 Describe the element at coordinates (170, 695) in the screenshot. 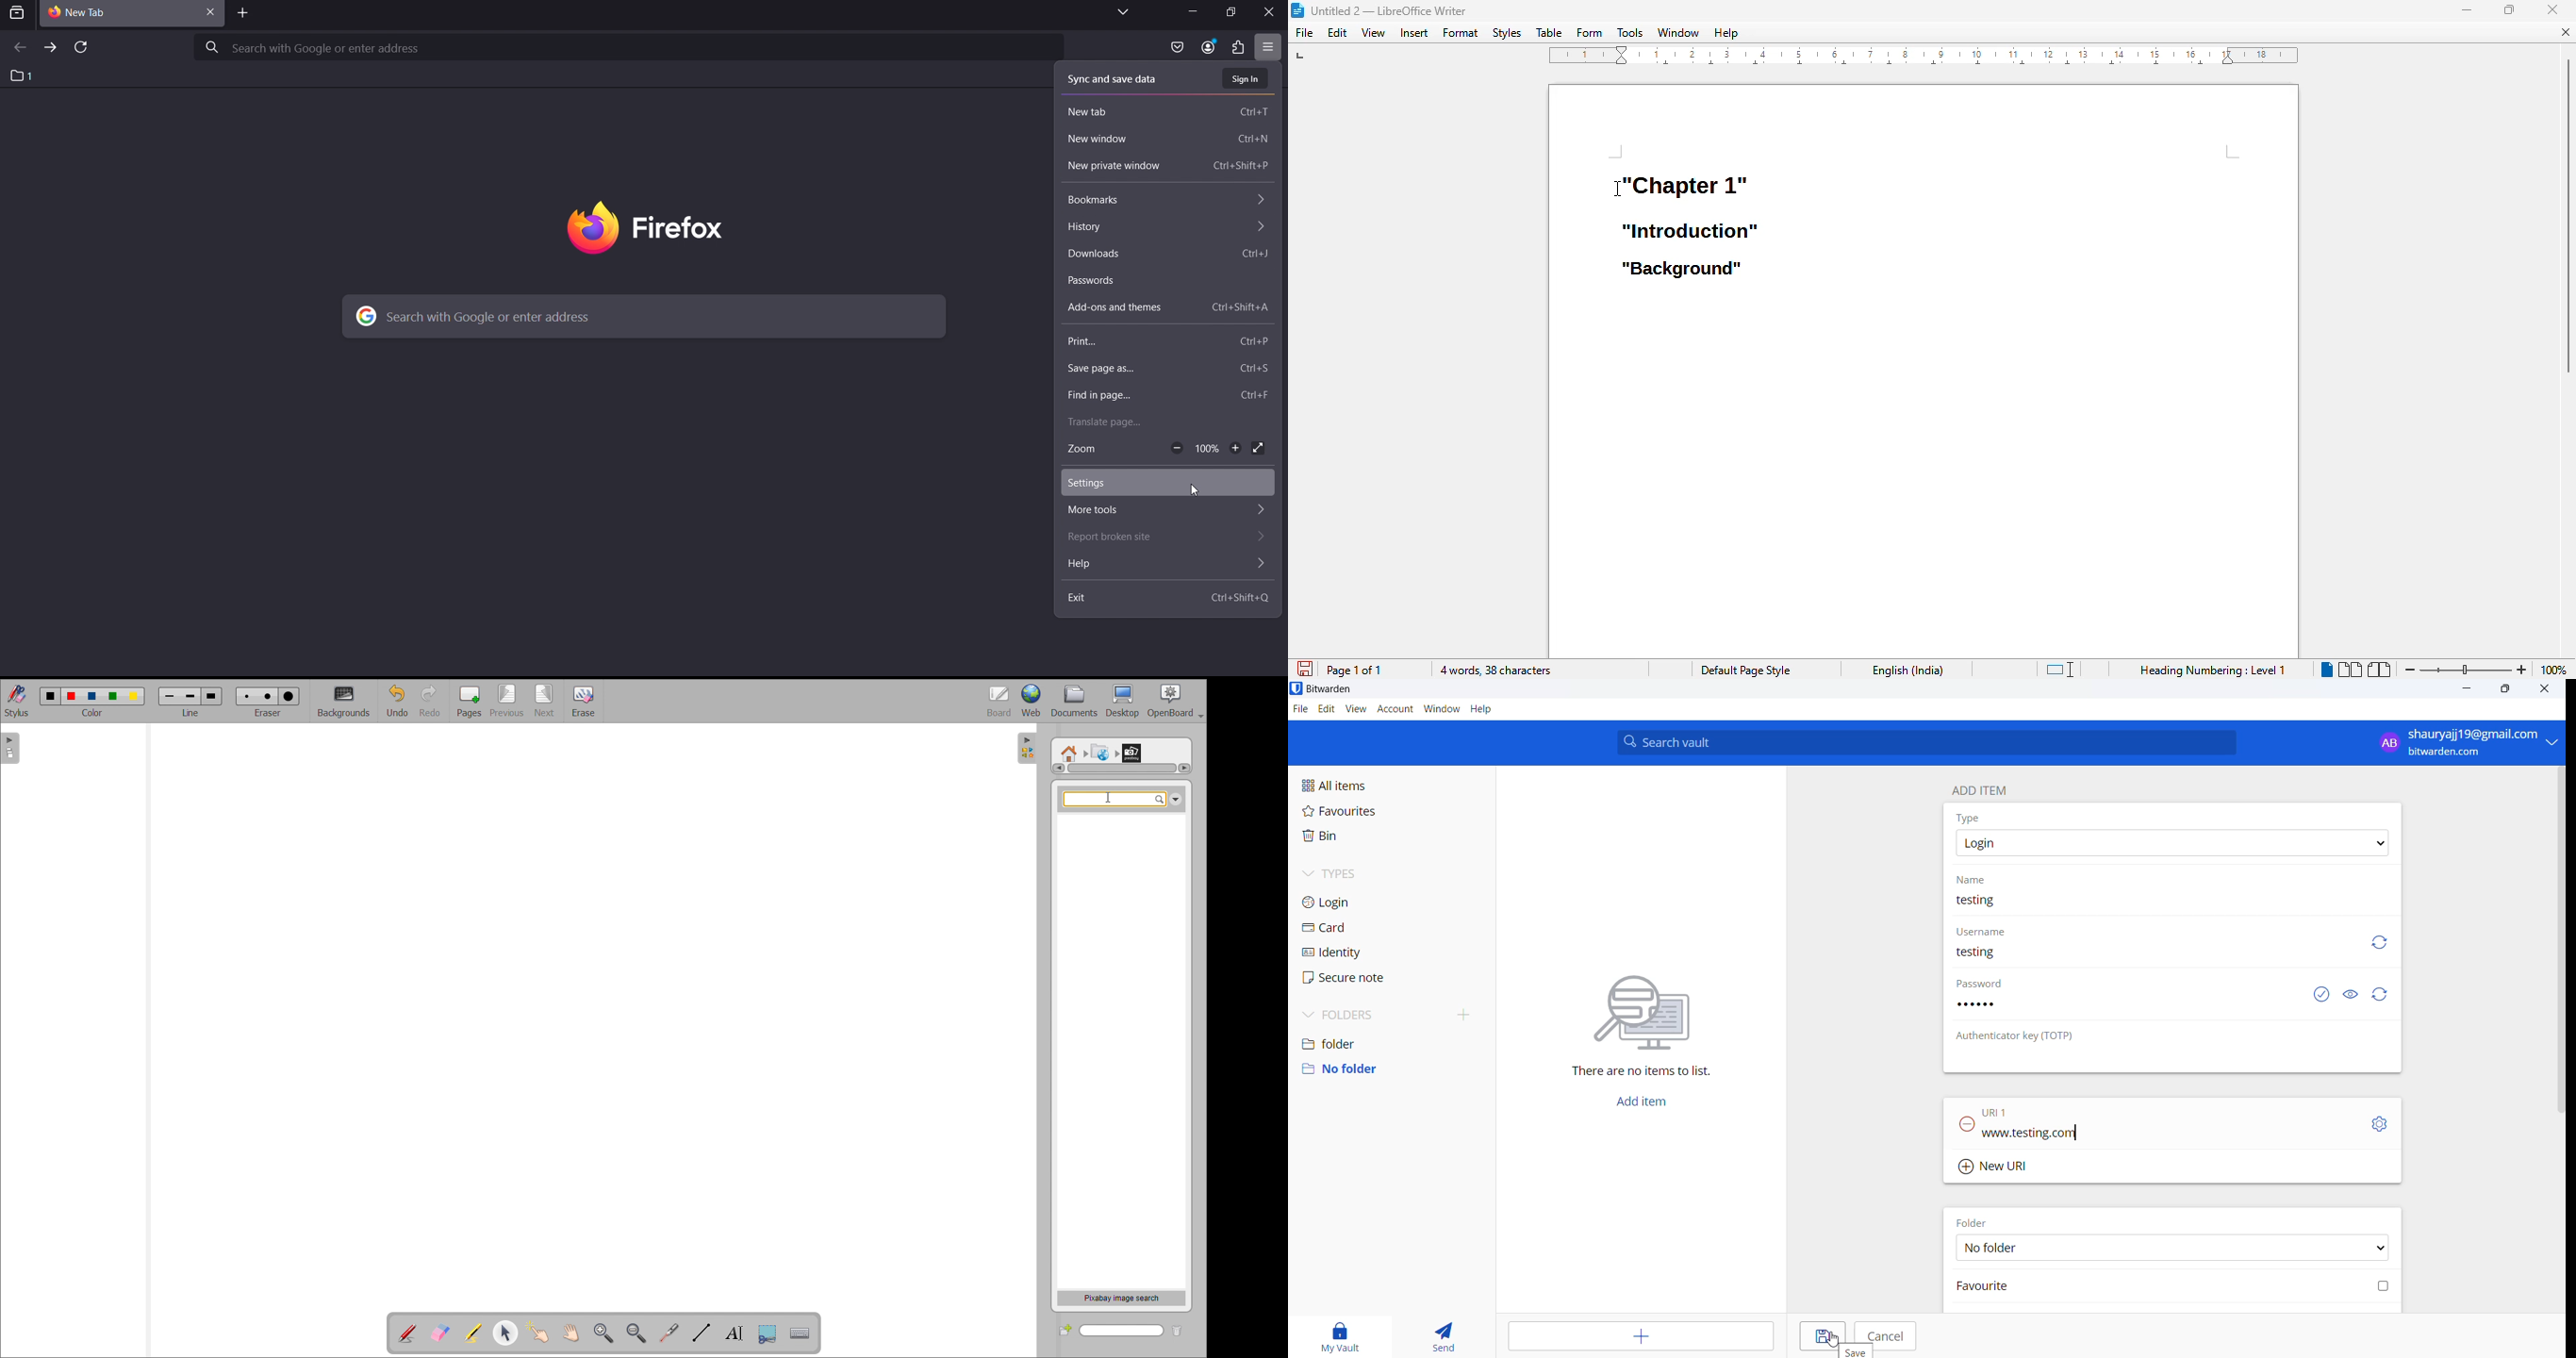

I see `Small line` at that location.